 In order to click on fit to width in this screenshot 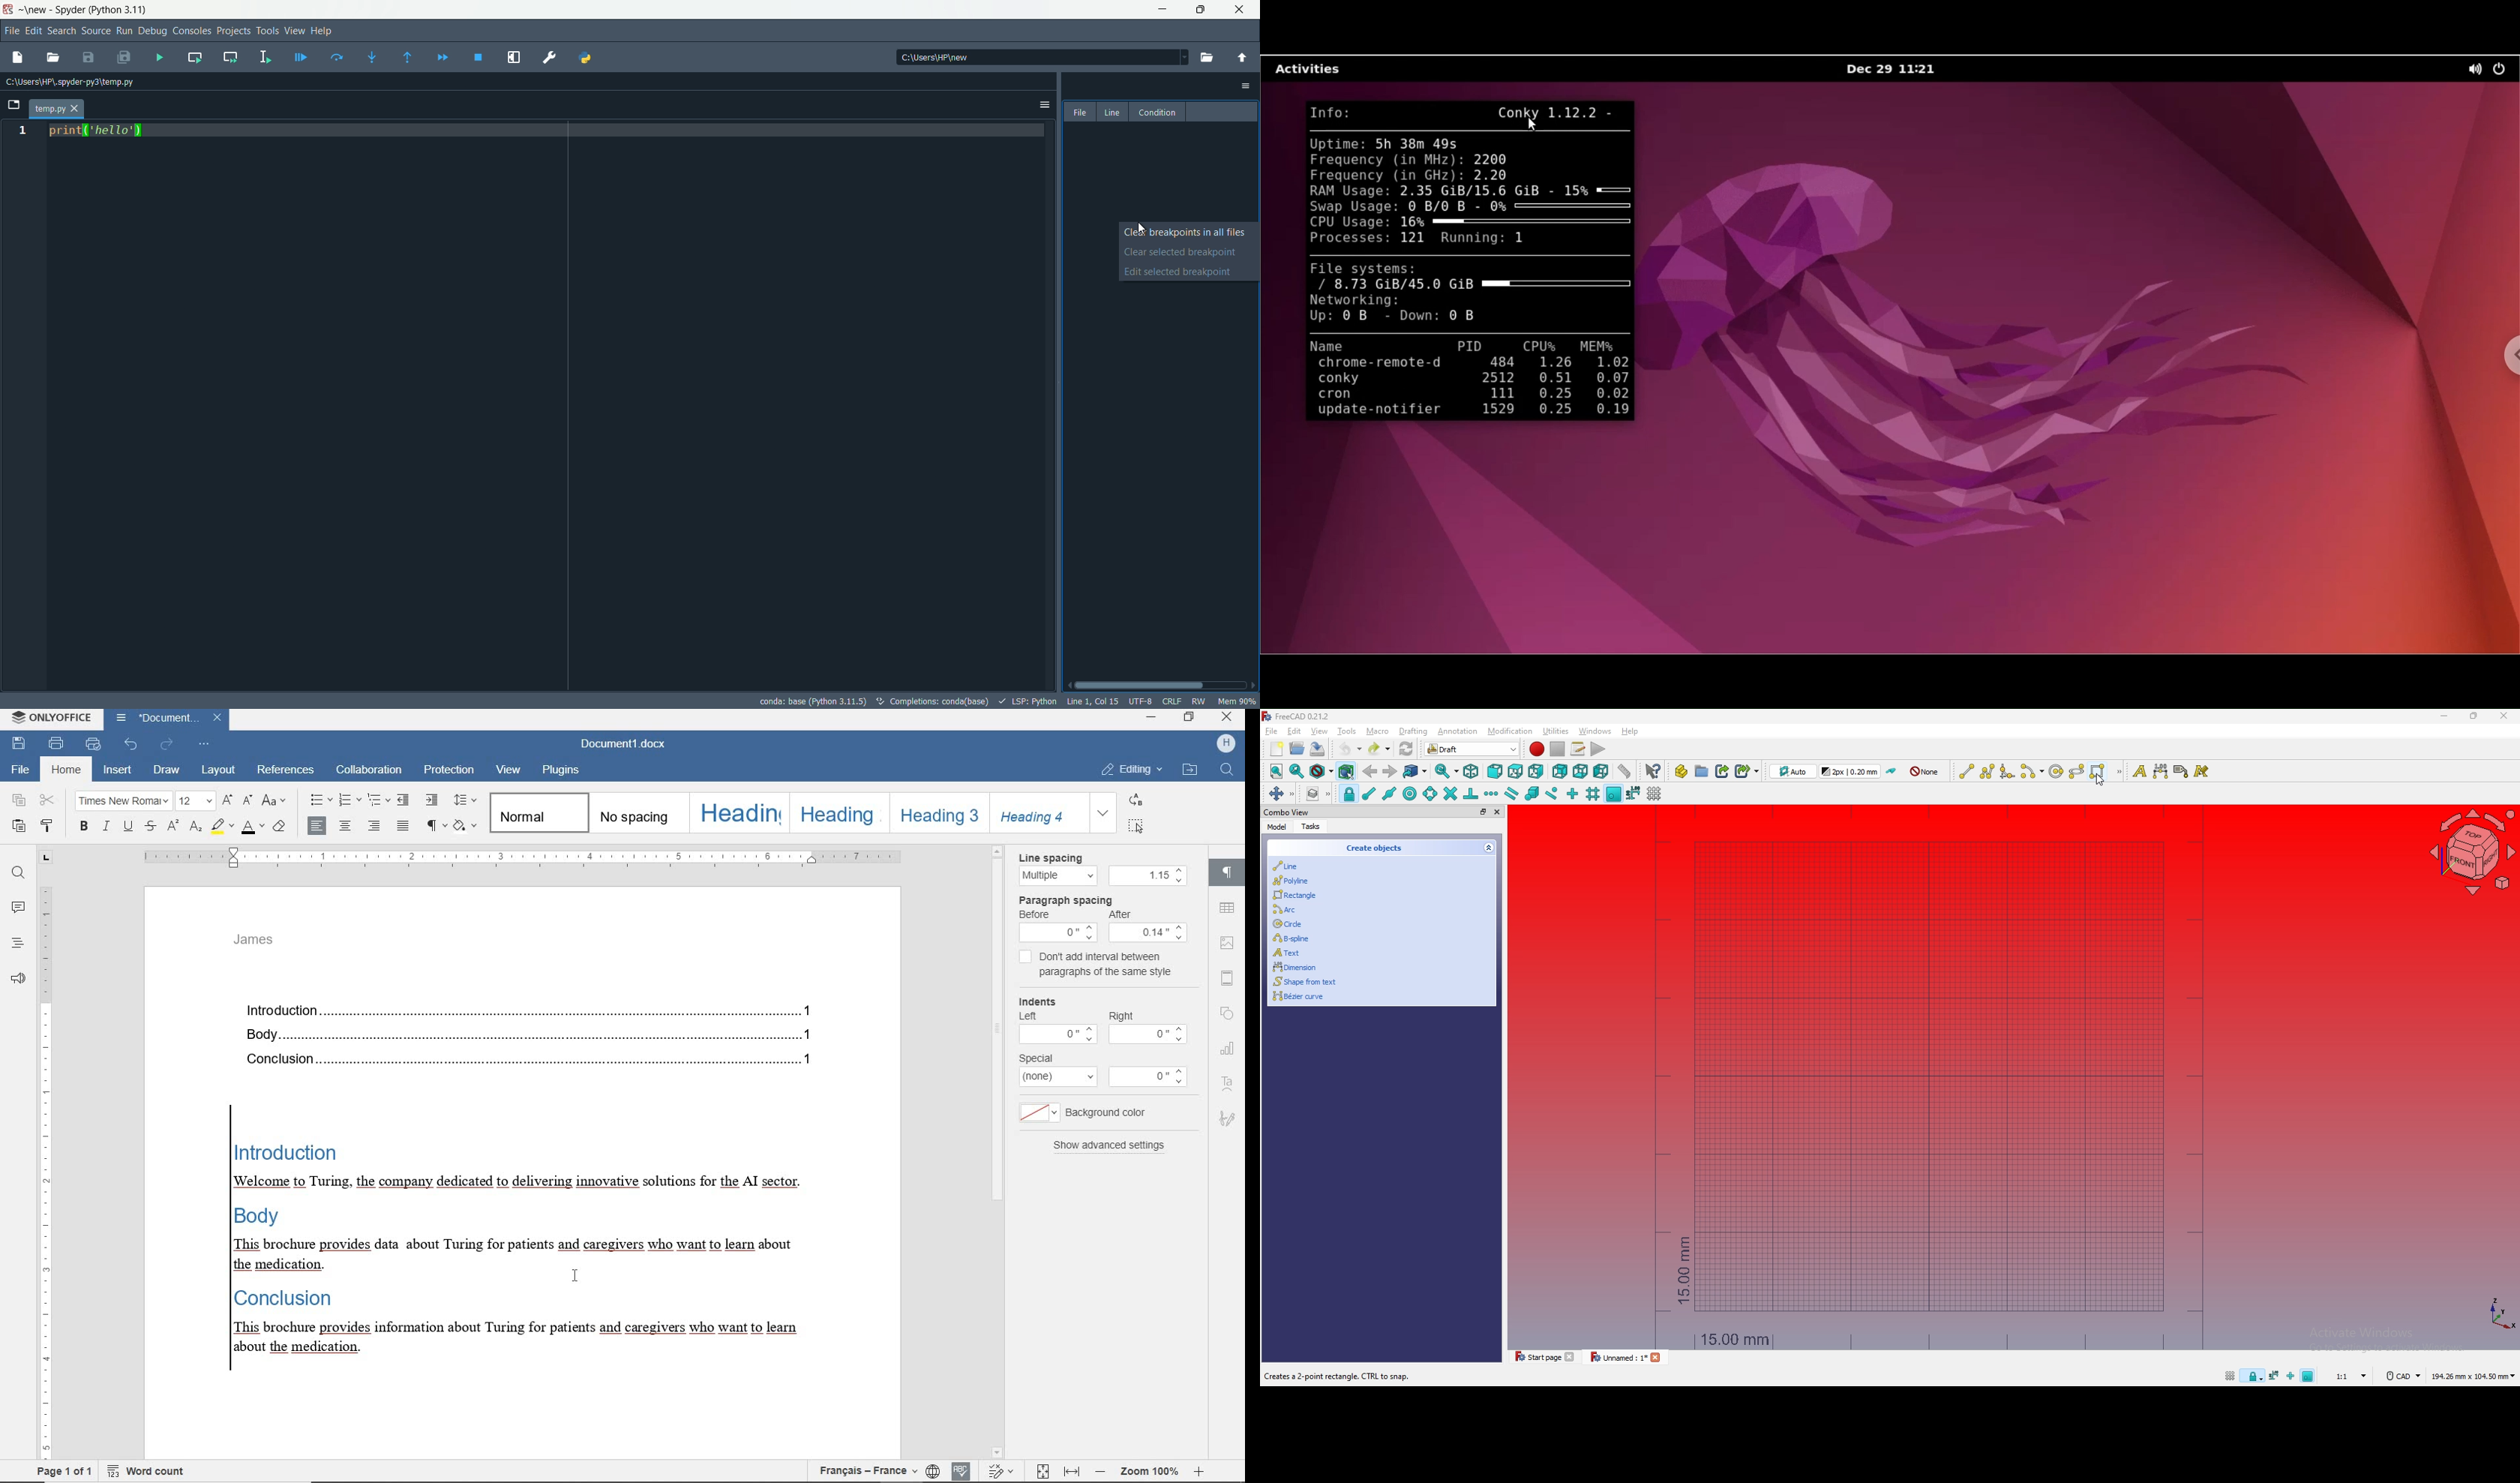, I will do `click(1071, 1472)`.